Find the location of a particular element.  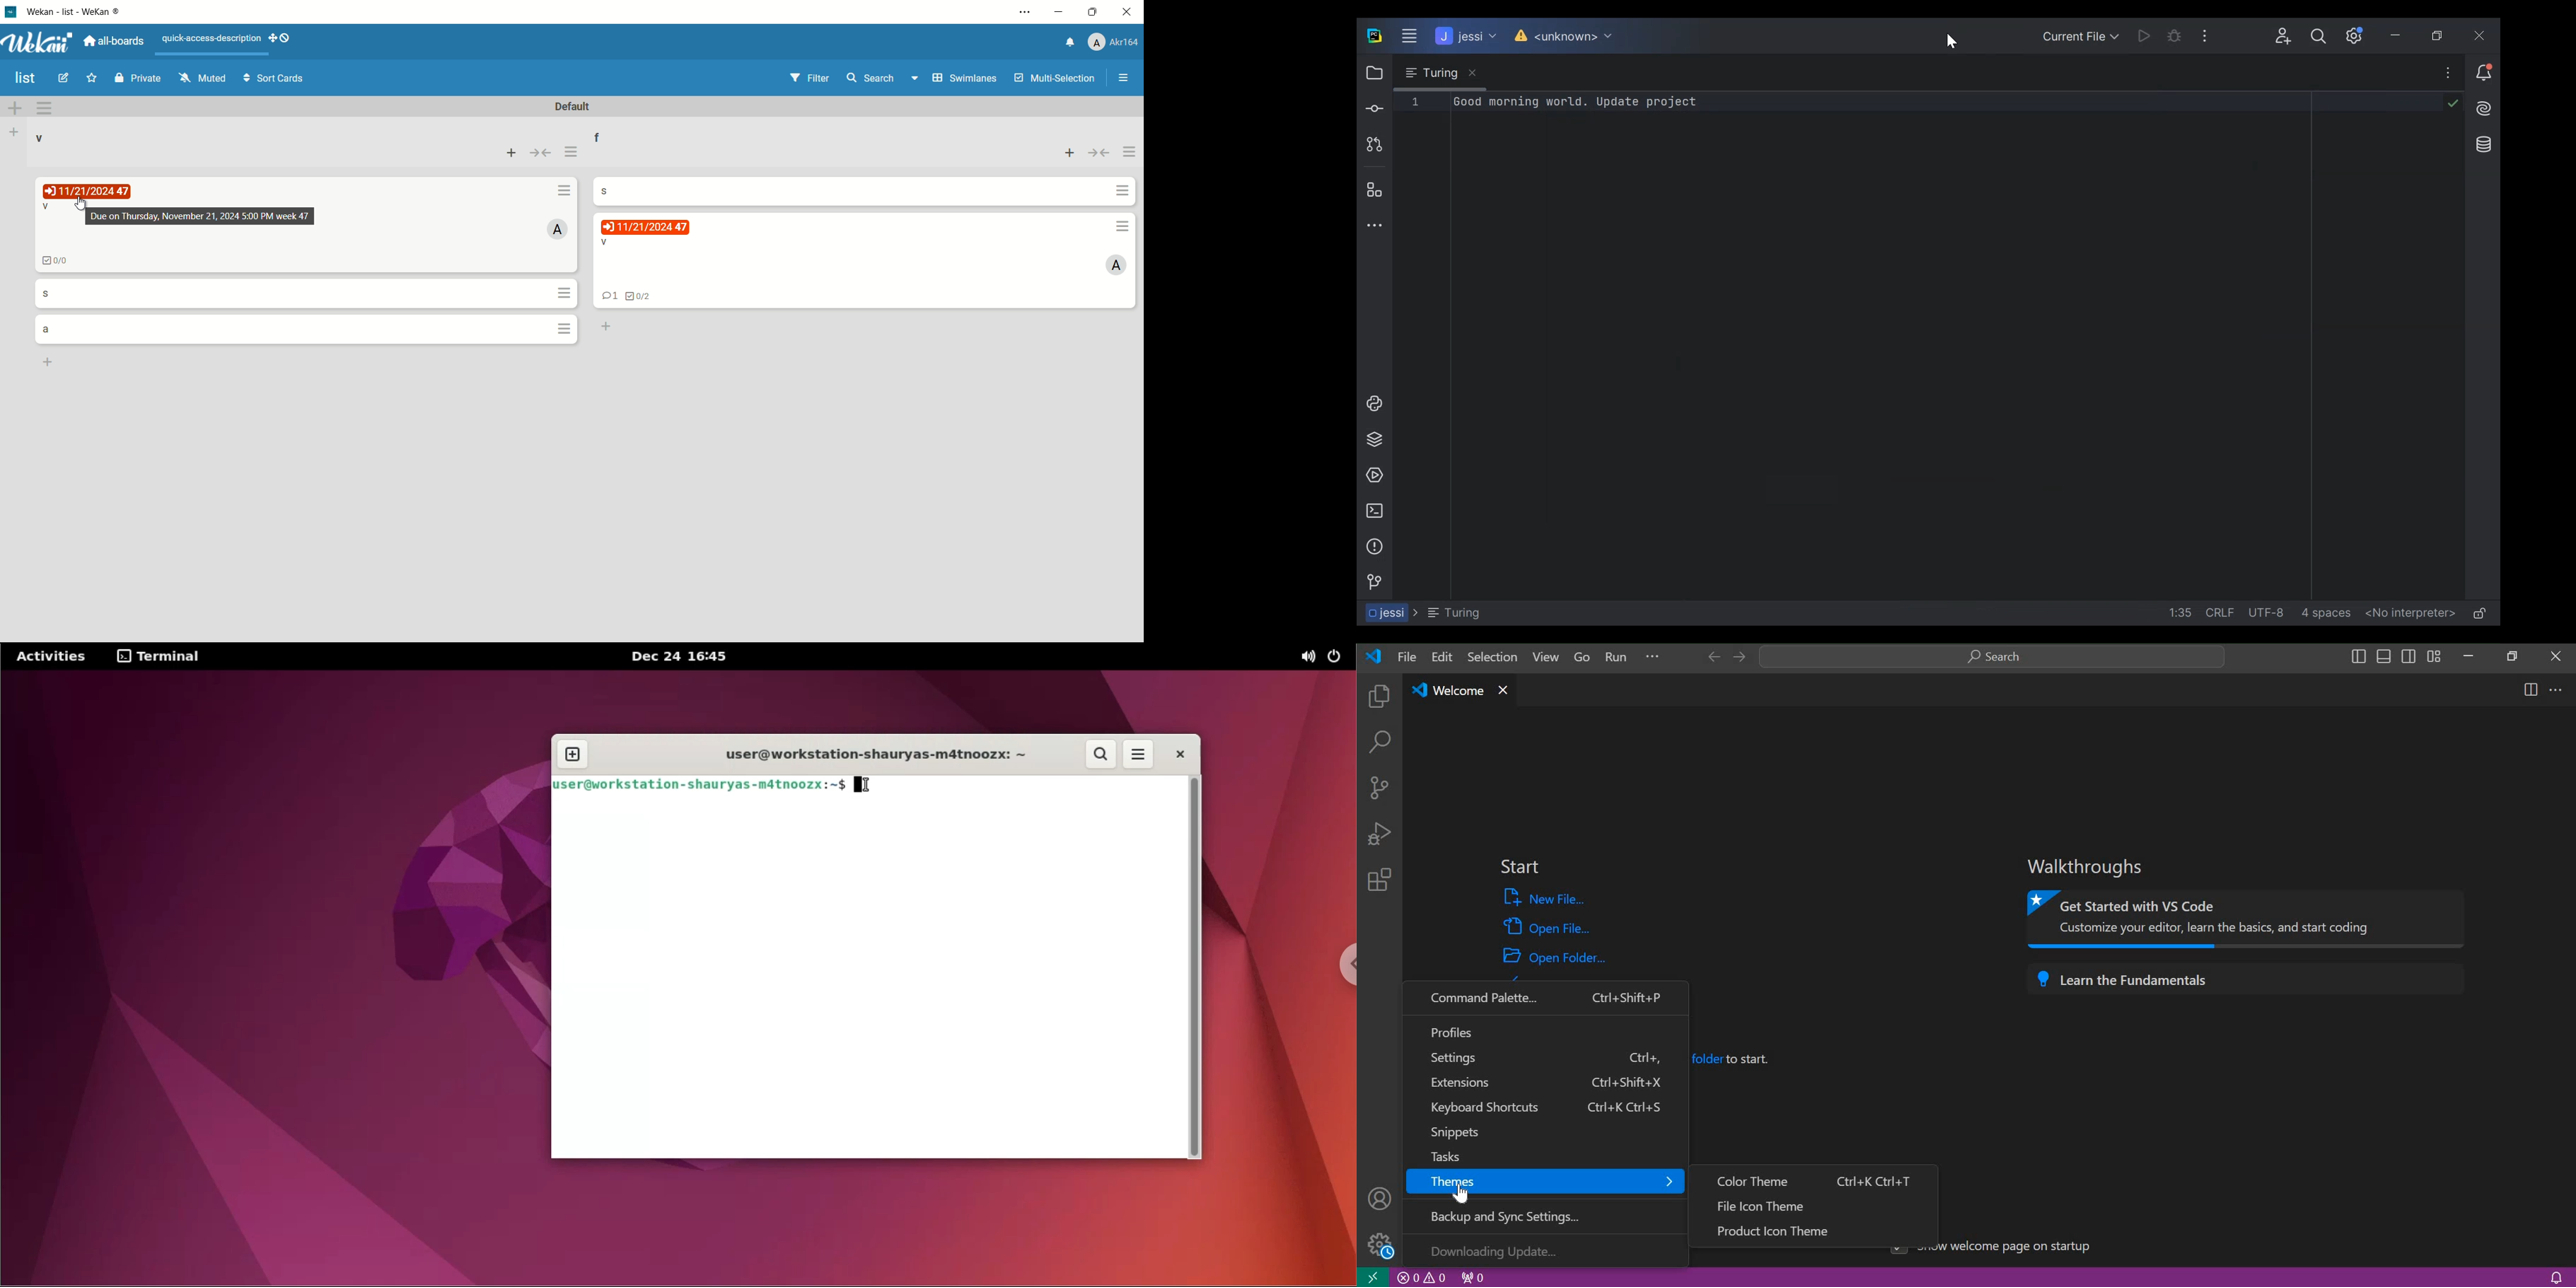

add card to bottom of list is located at coordinates (48, 362).